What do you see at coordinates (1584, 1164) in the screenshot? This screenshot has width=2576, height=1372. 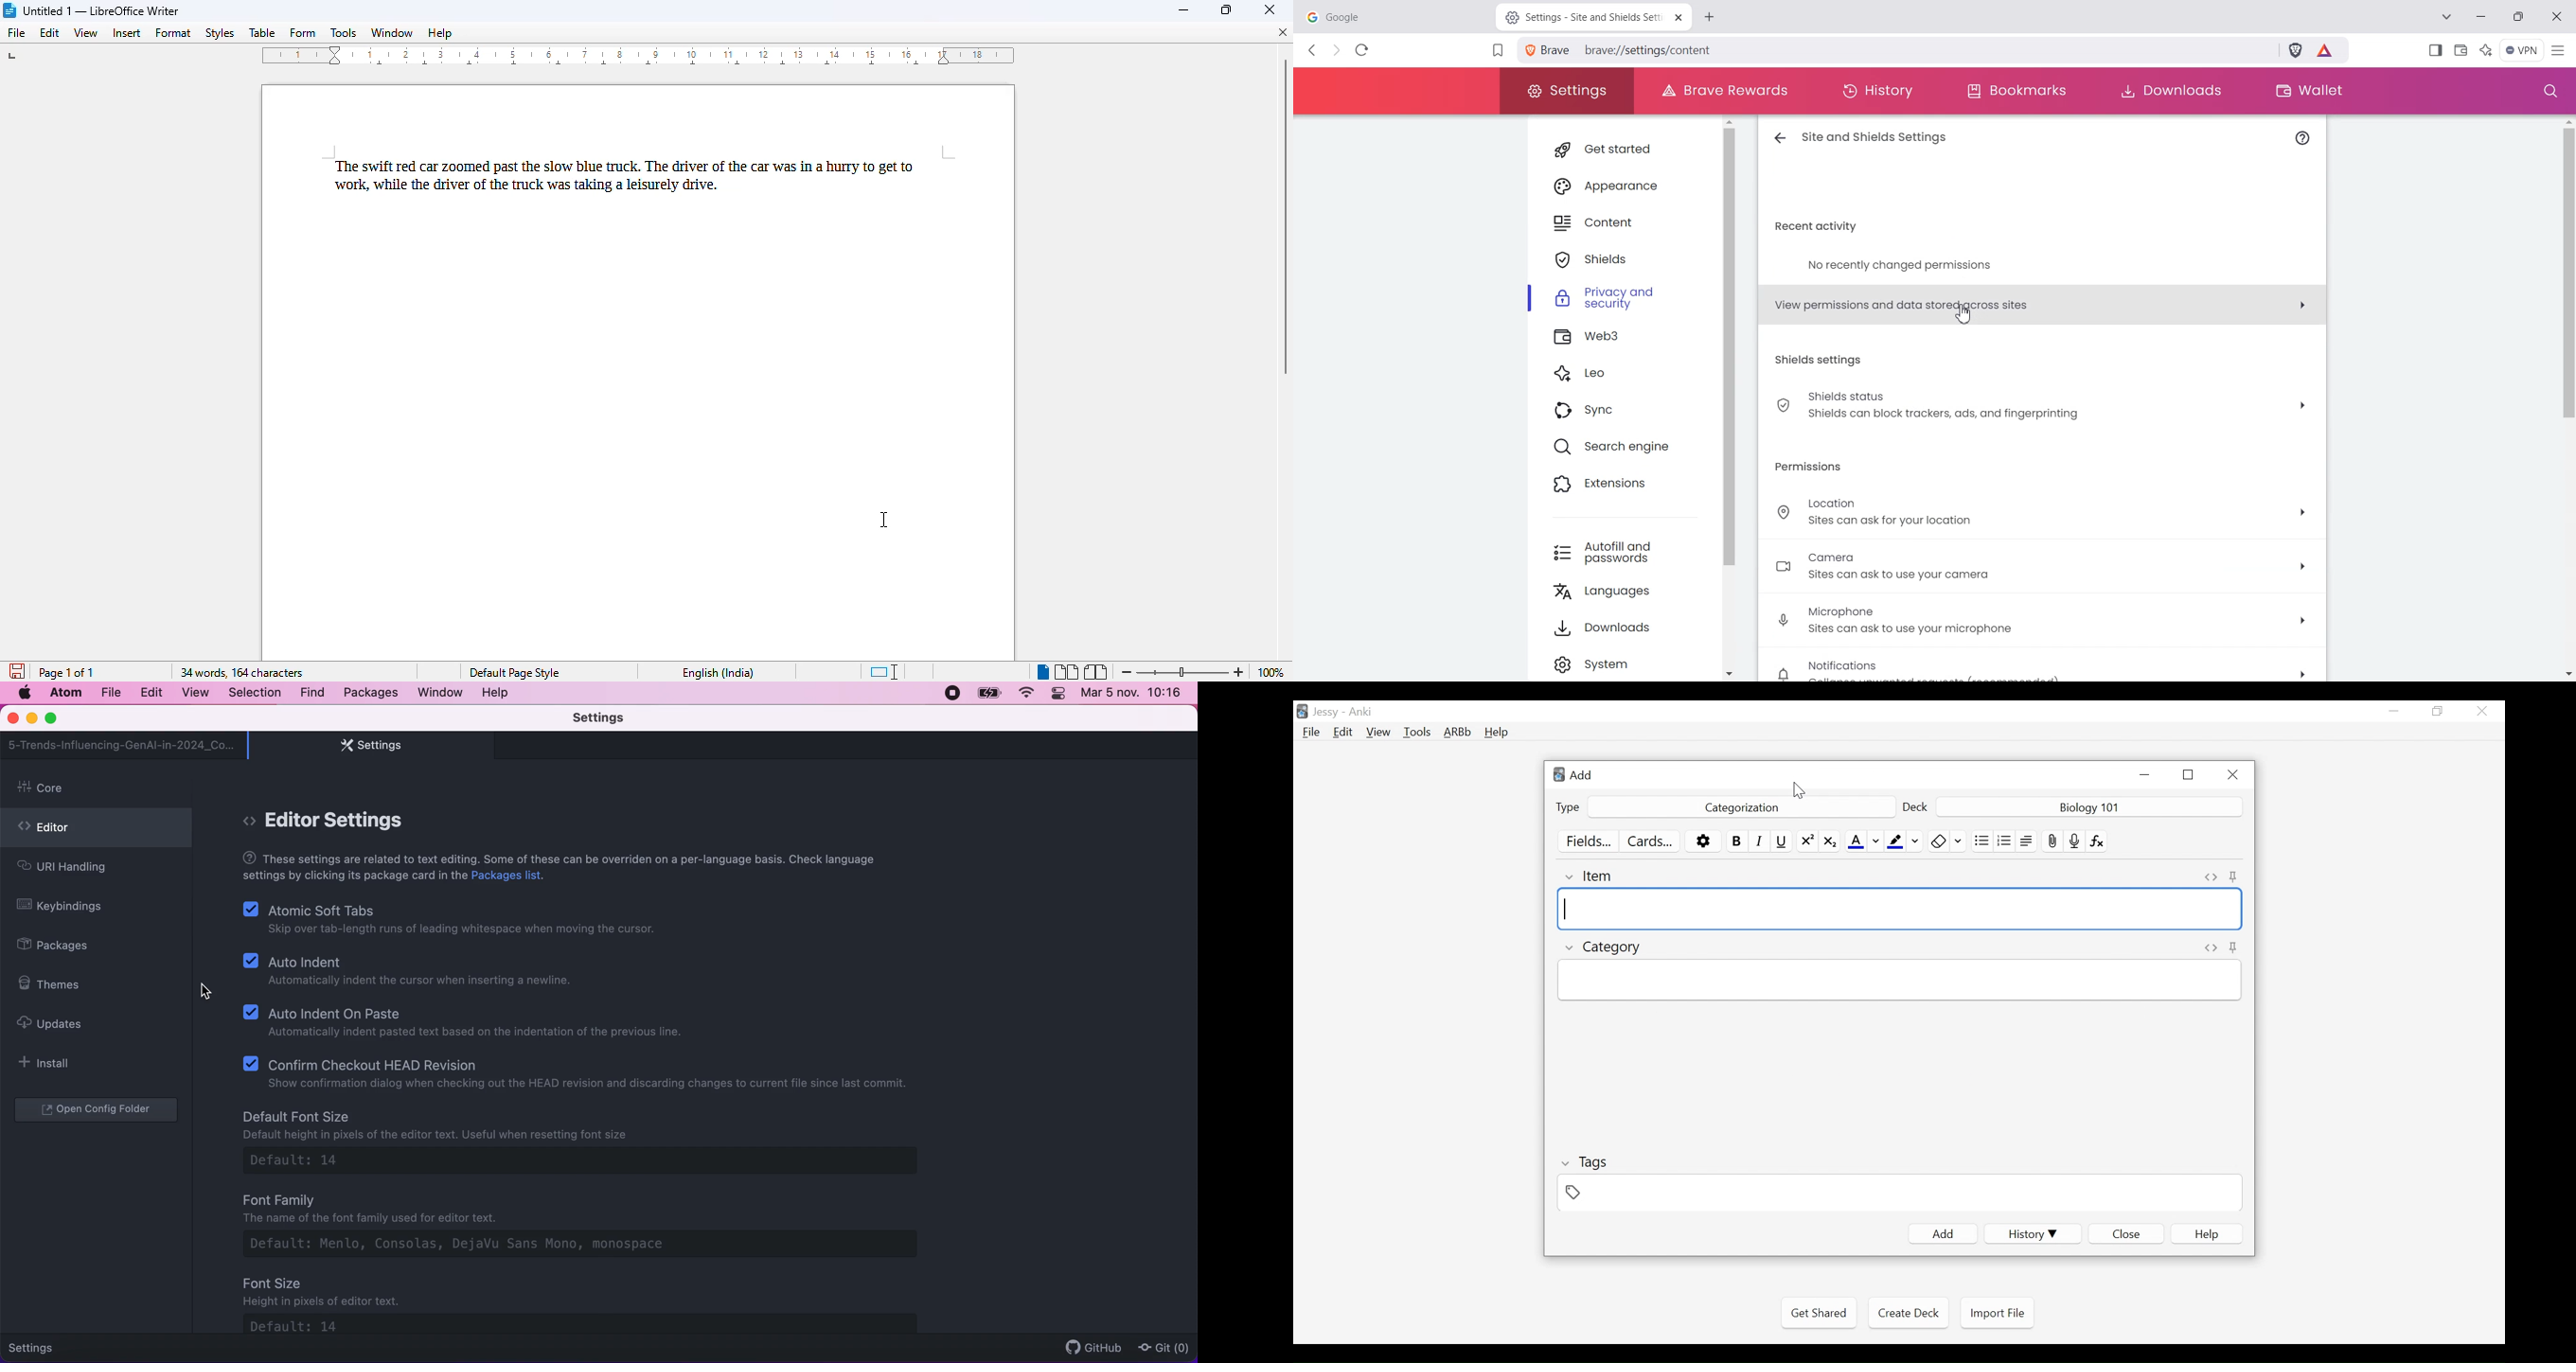 I see `Tags` at bounding box center [1584, 1164].